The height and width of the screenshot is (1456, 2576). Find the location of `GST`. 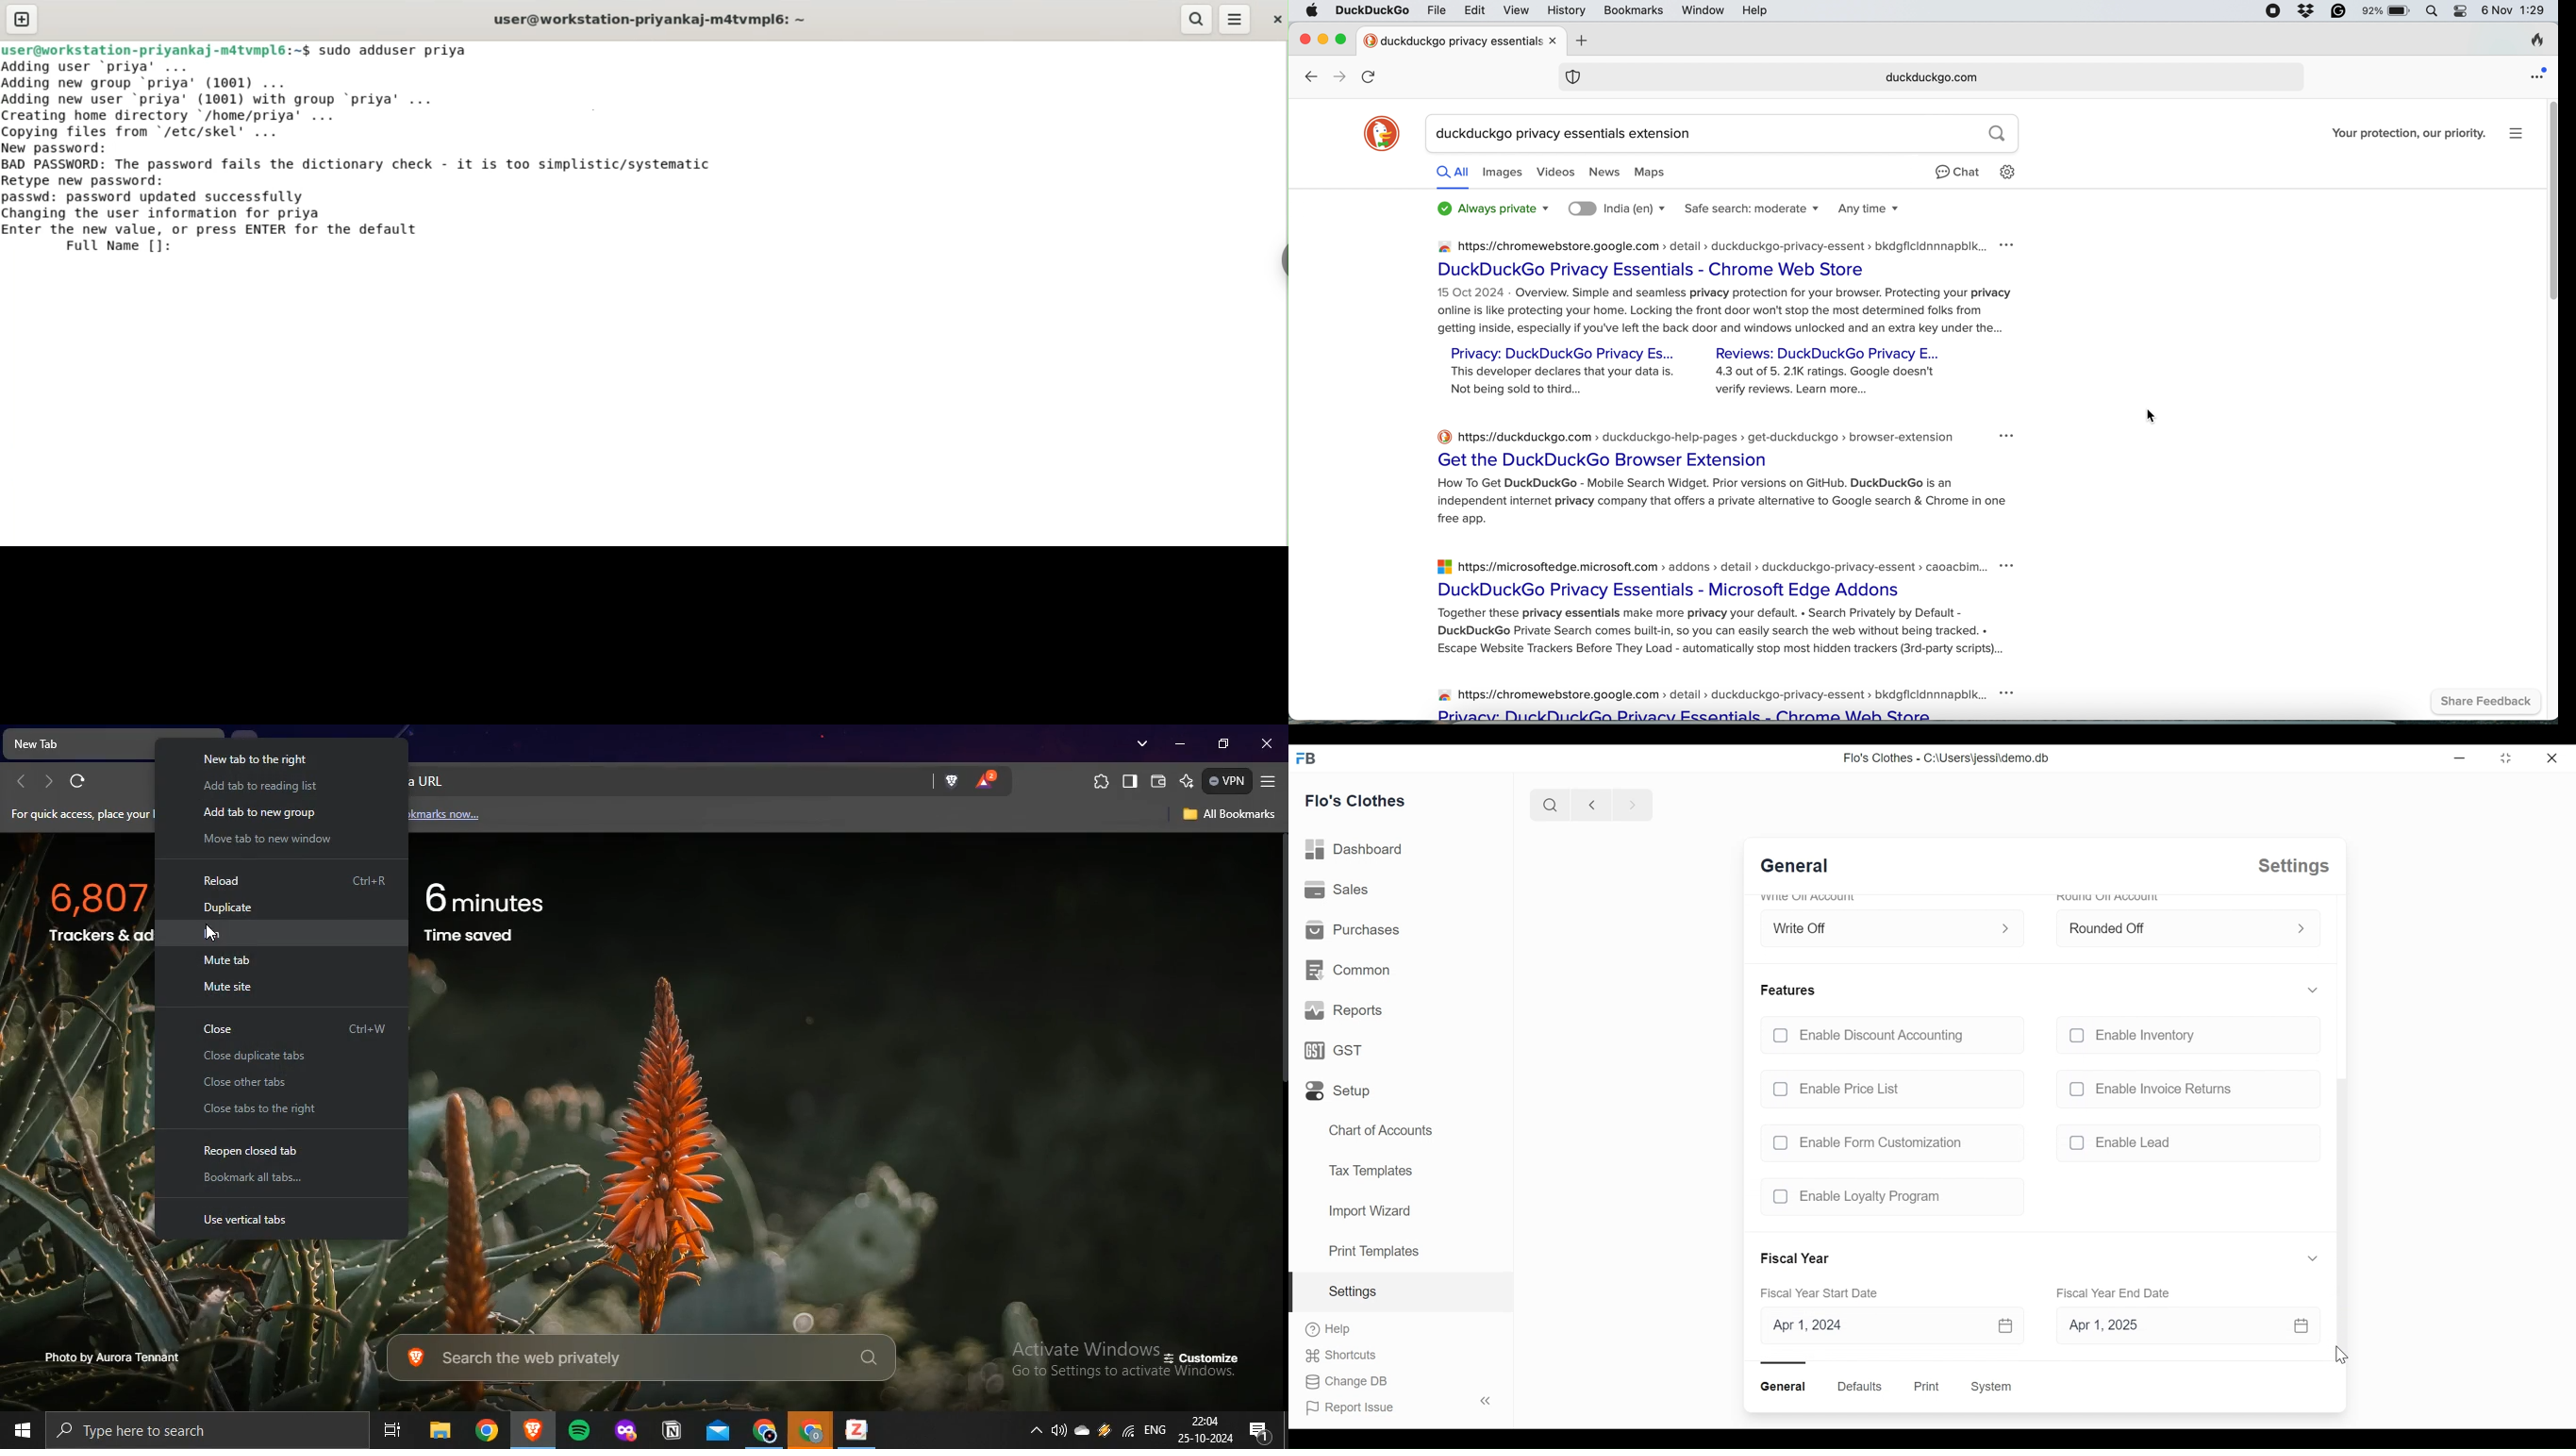

GST is located at coordinates (1339, 1051).